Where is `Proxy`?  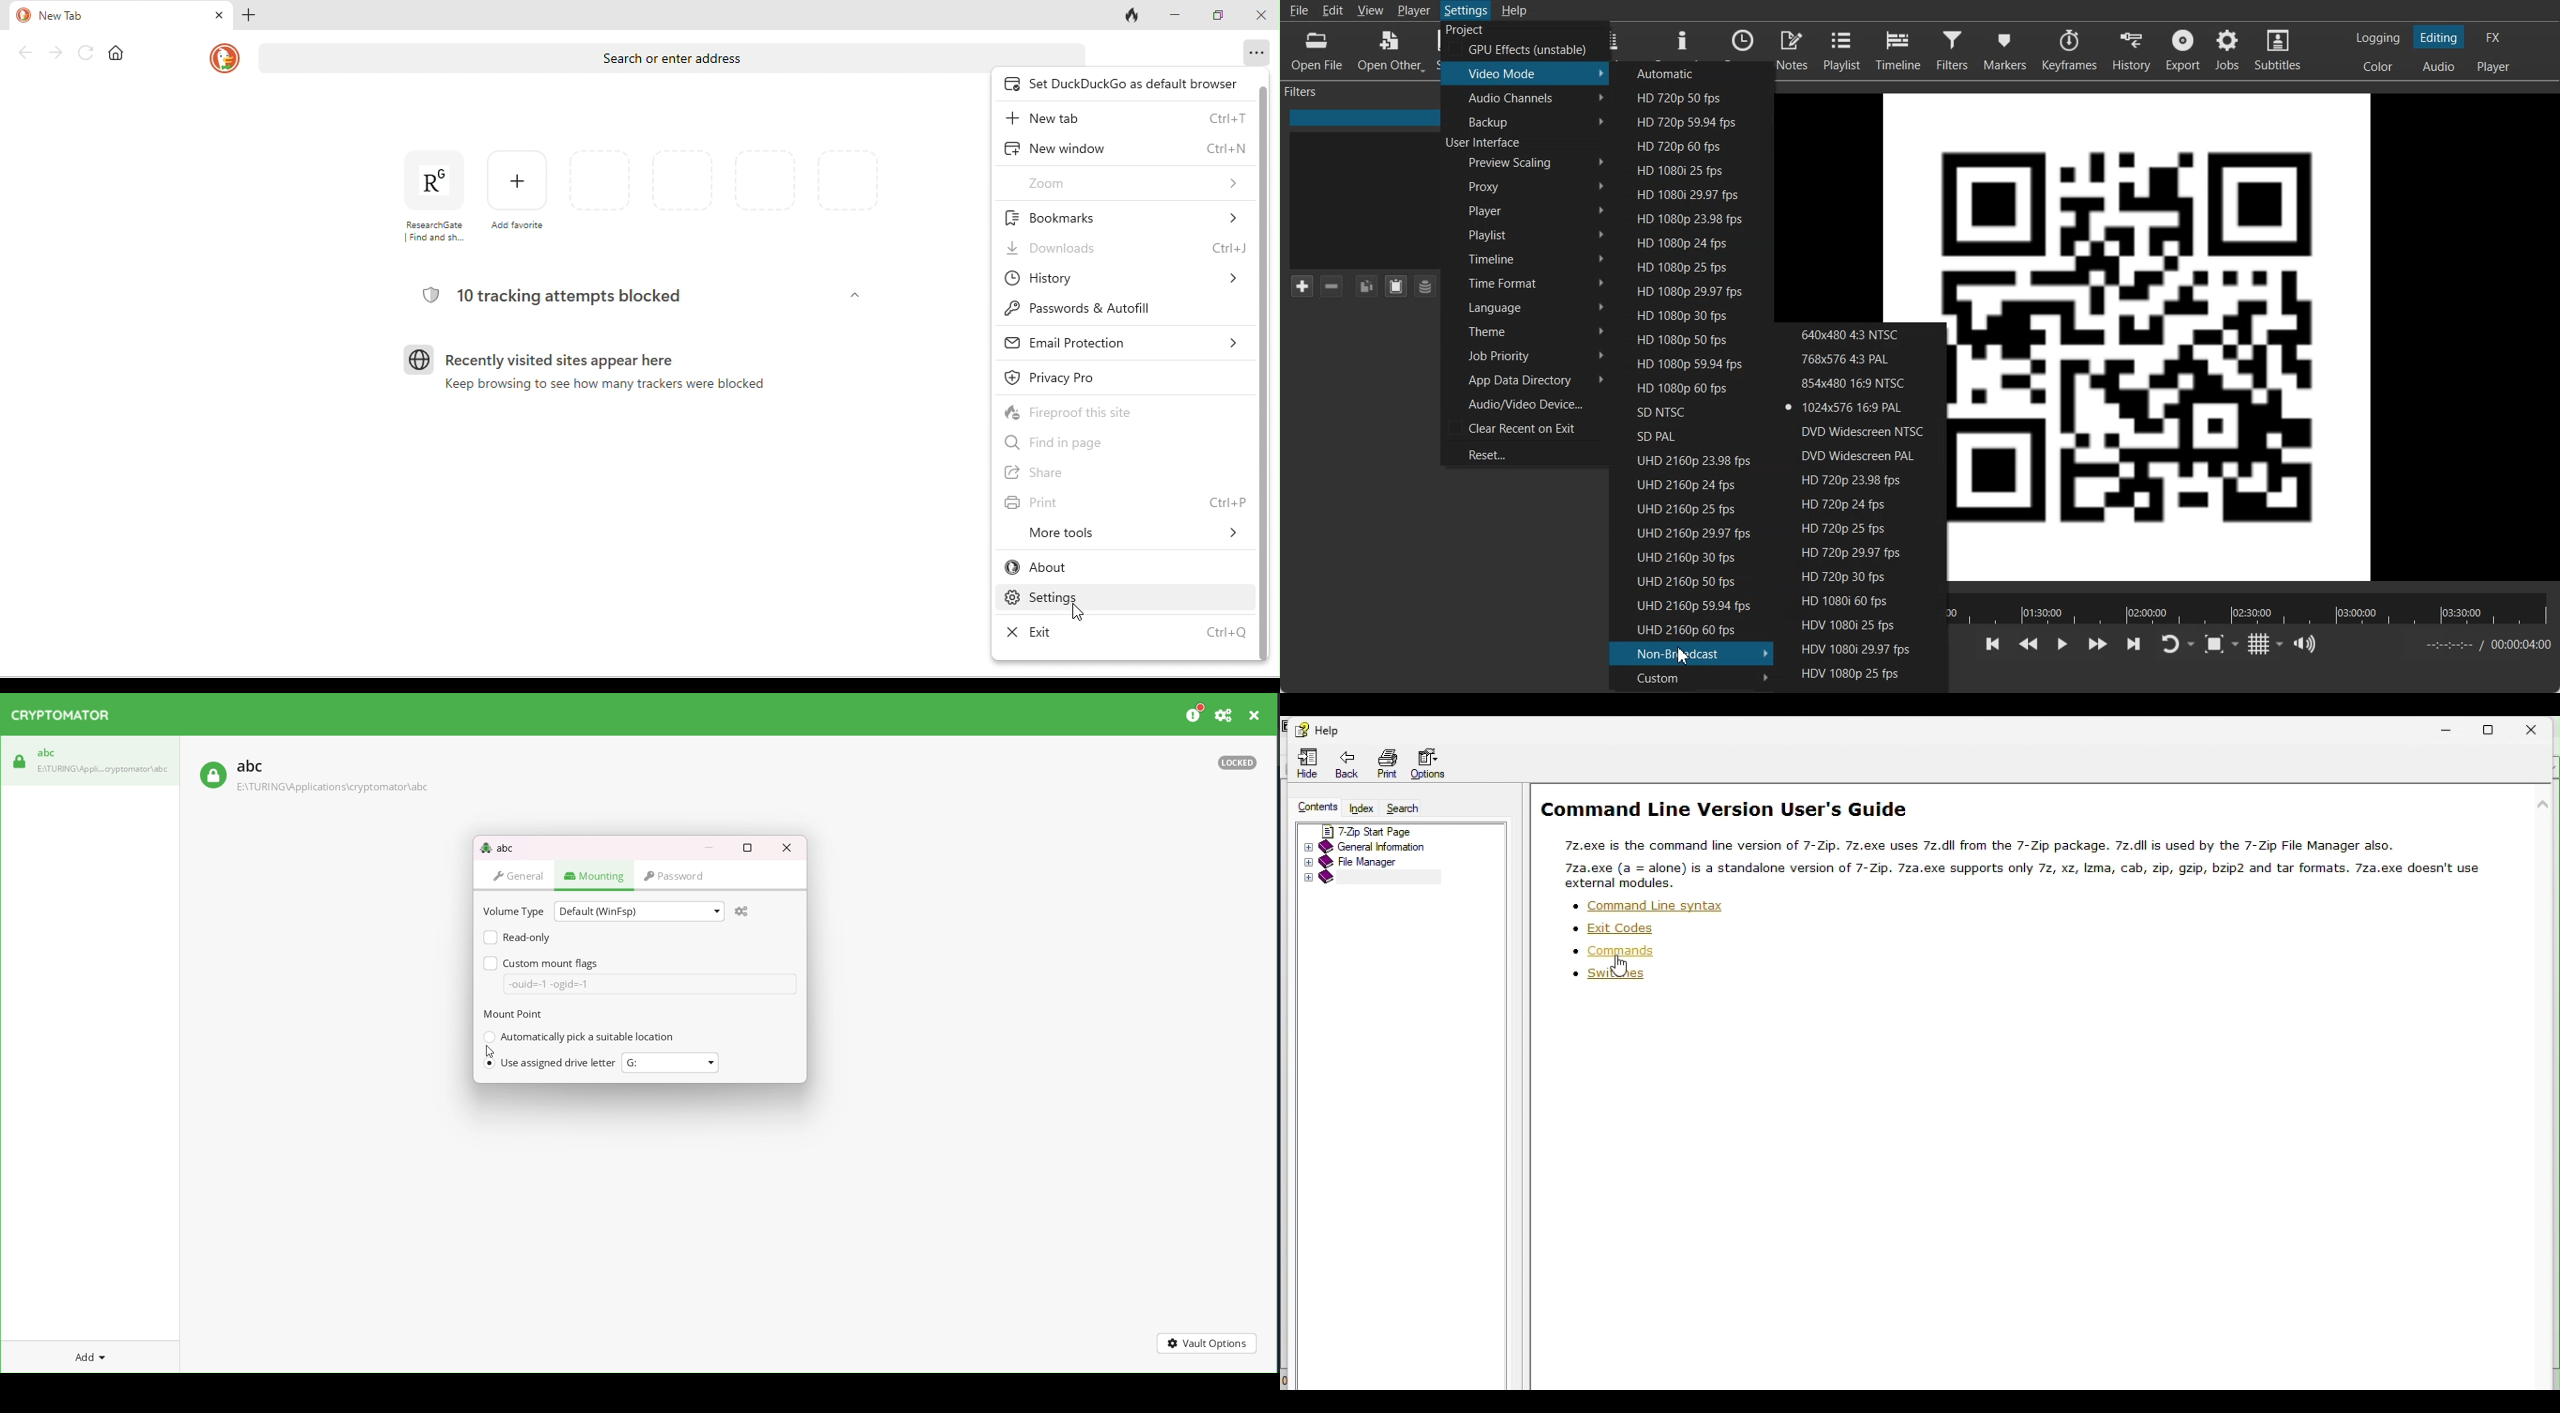
Proxy is located at coordinates (1526, 186).